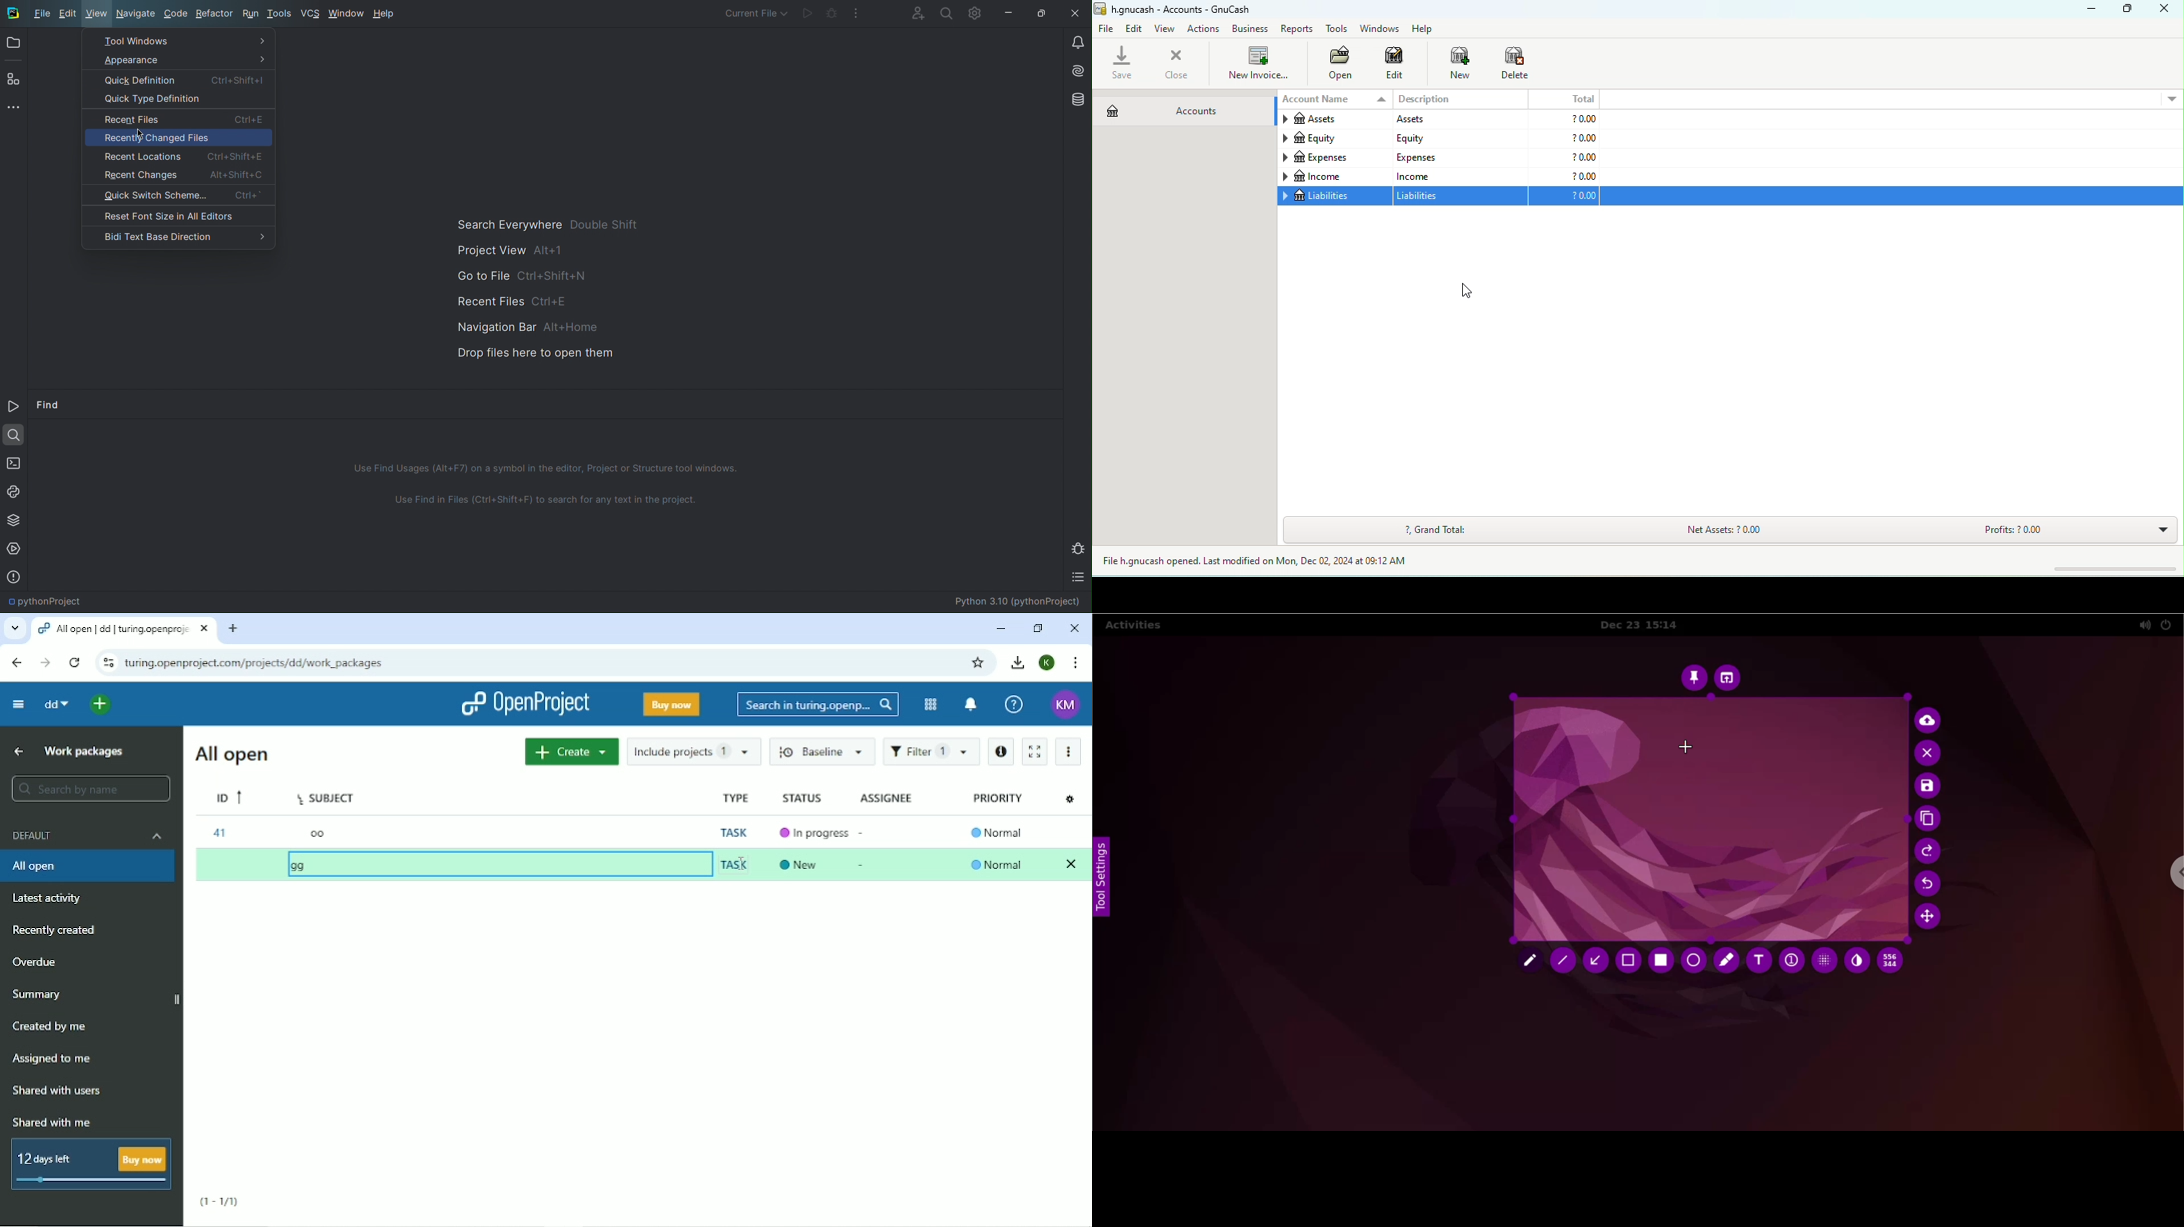 The width and height of the screenshot is (2184, 1232). Describe the element at coordinates (1528, 961) in the screenshot. I see `pencil` at that location.